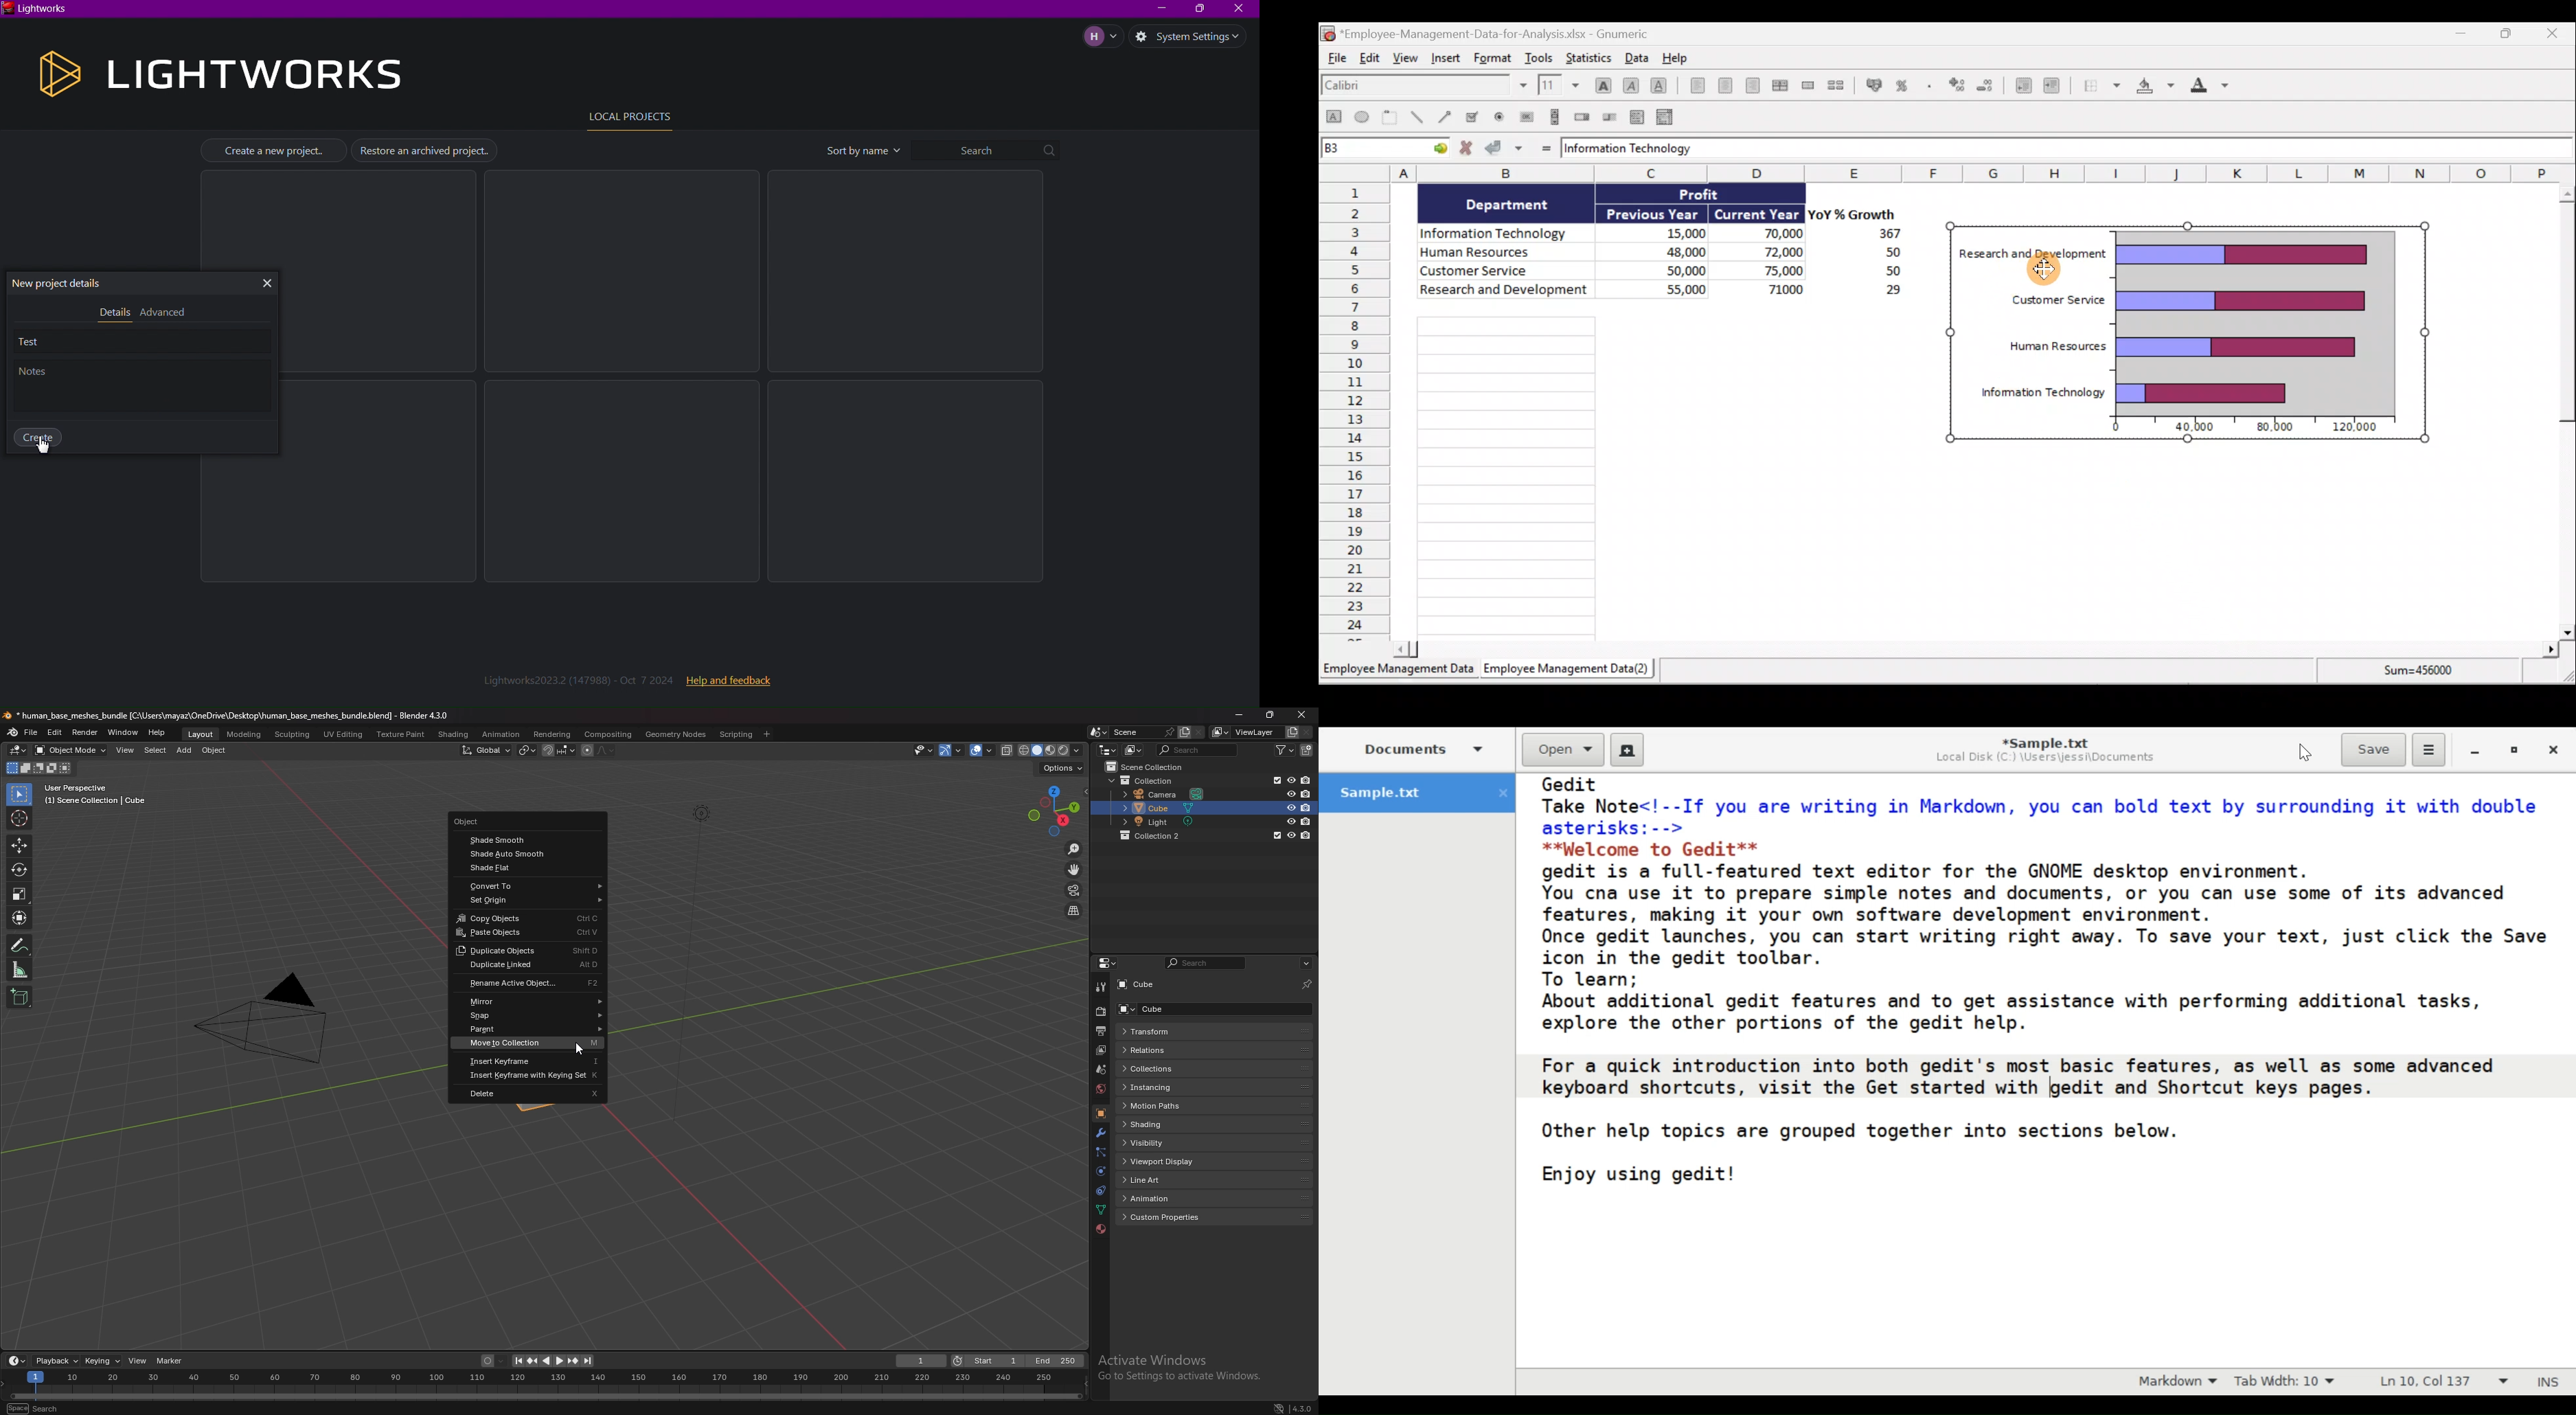  Describe the element at coordinates (1102, 1069) in the screenshot. I see `scene` at that location.